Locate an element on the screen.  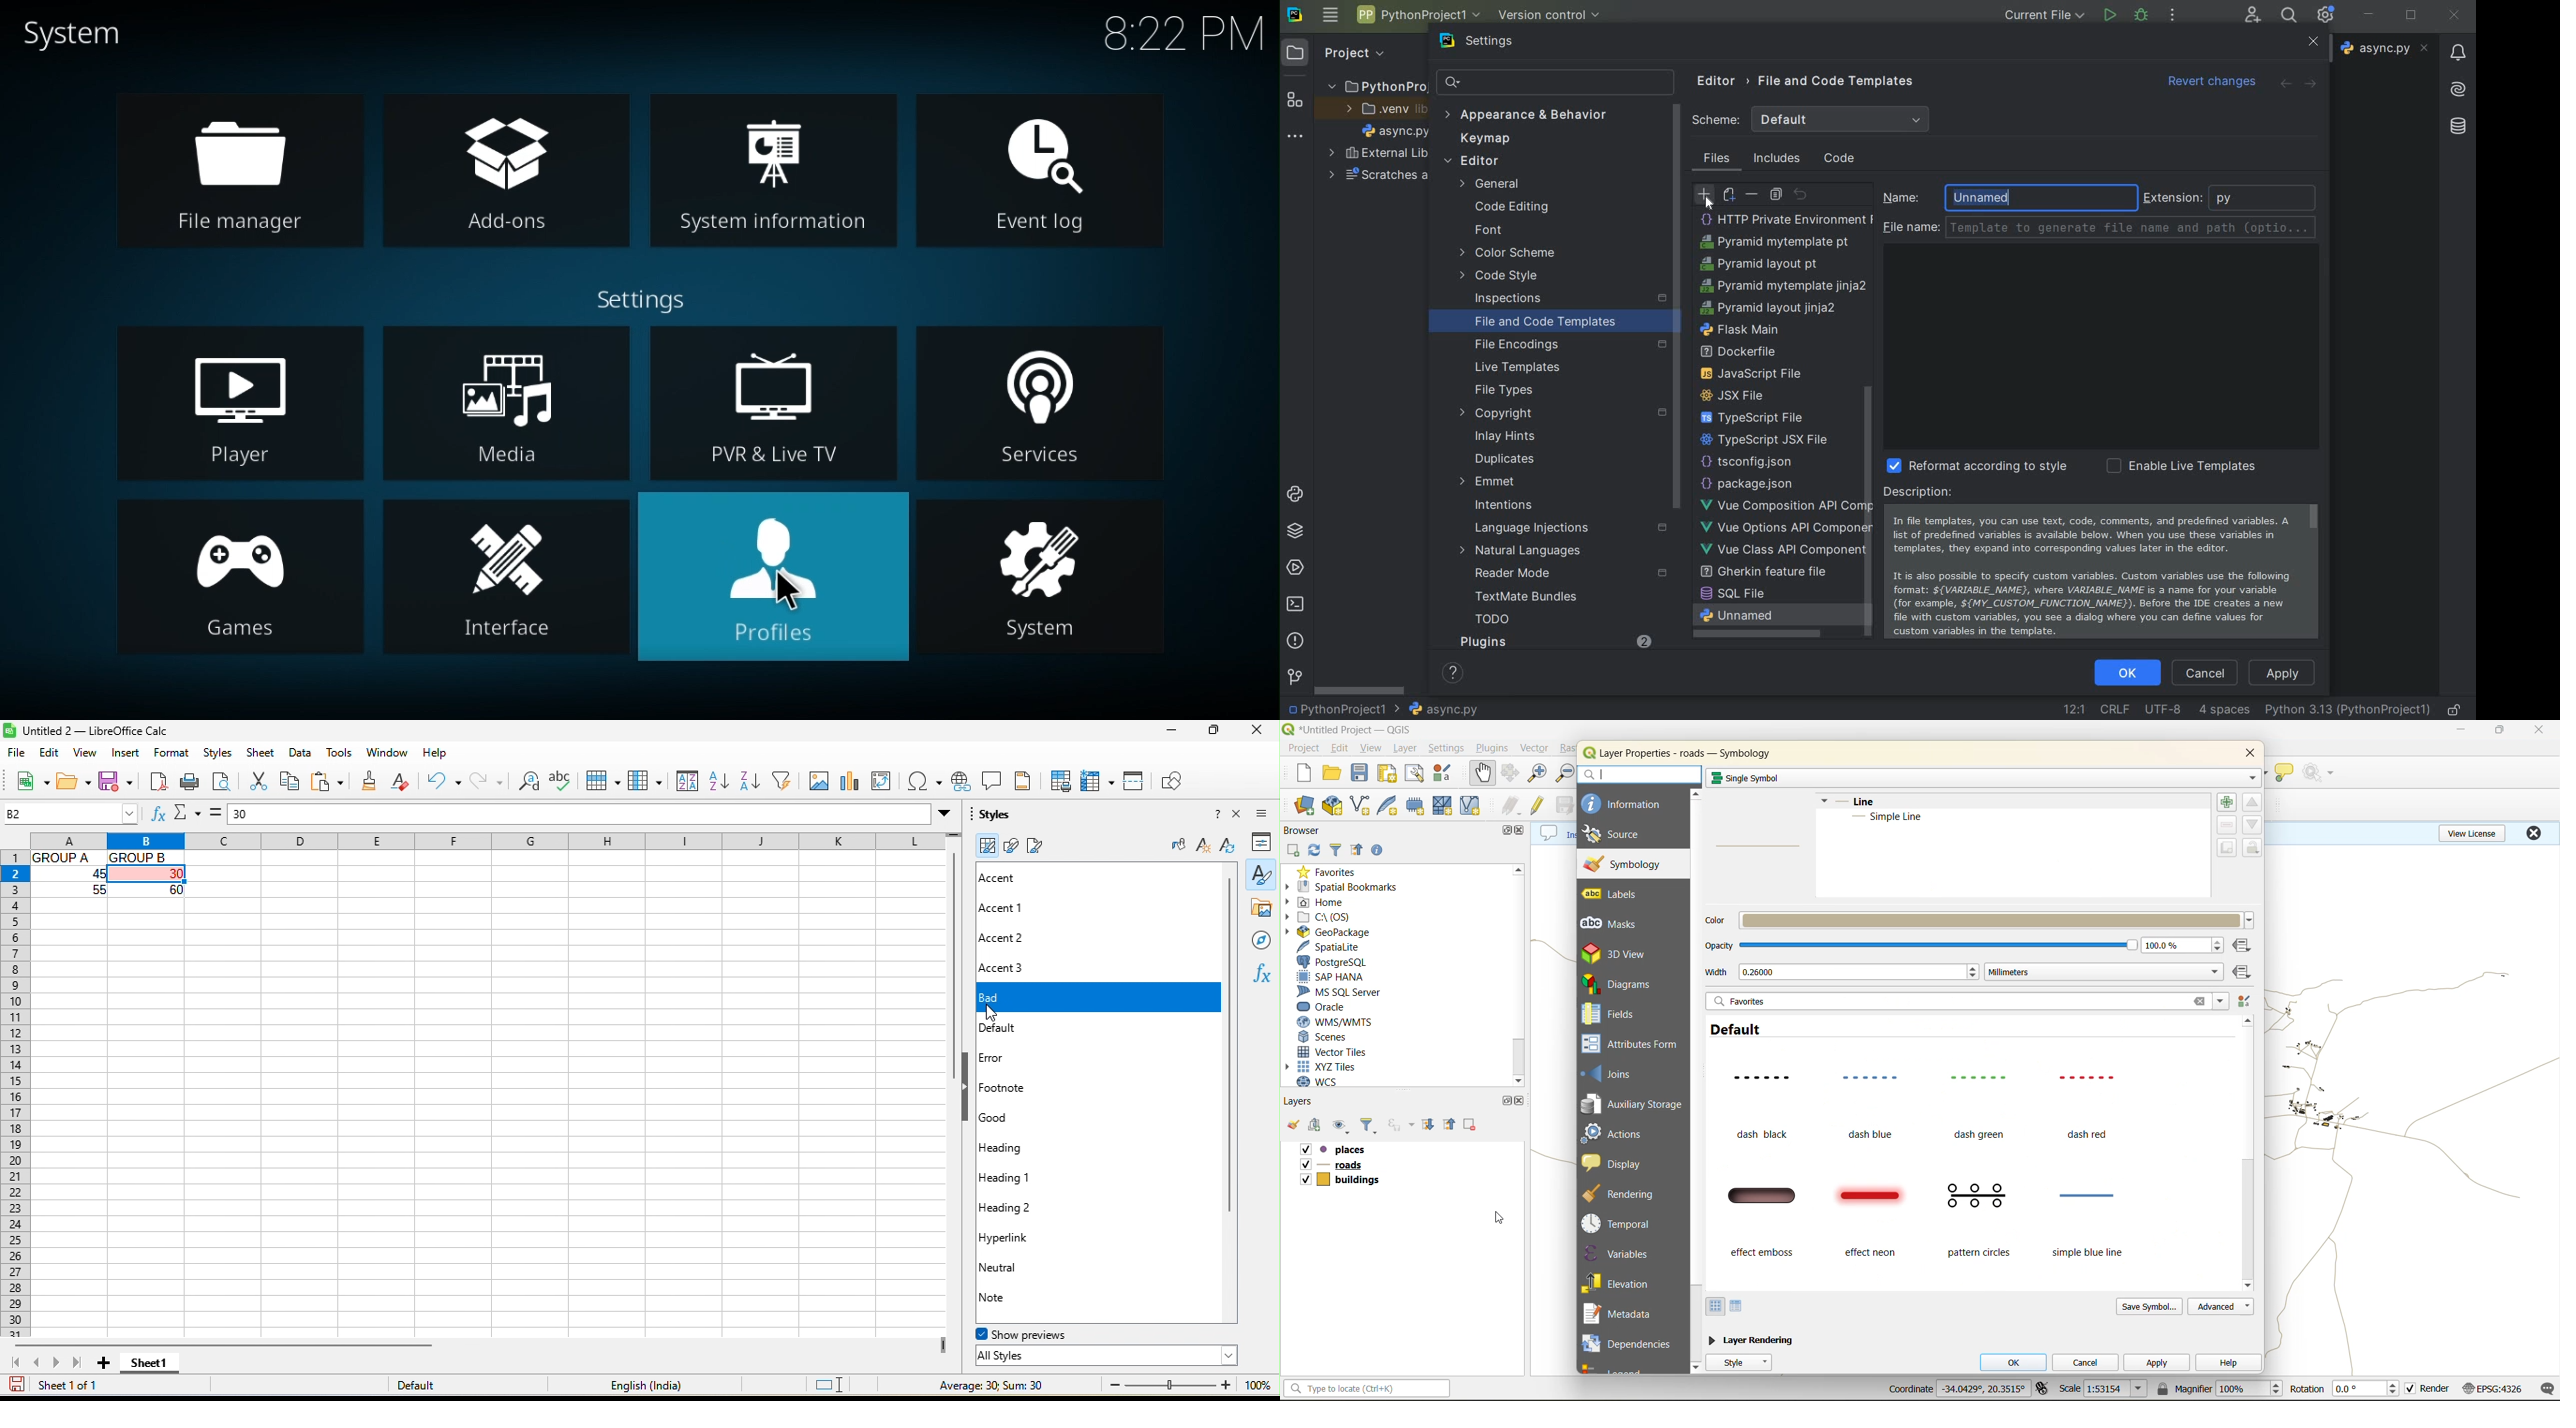
new is located at coordinates (26, 780).